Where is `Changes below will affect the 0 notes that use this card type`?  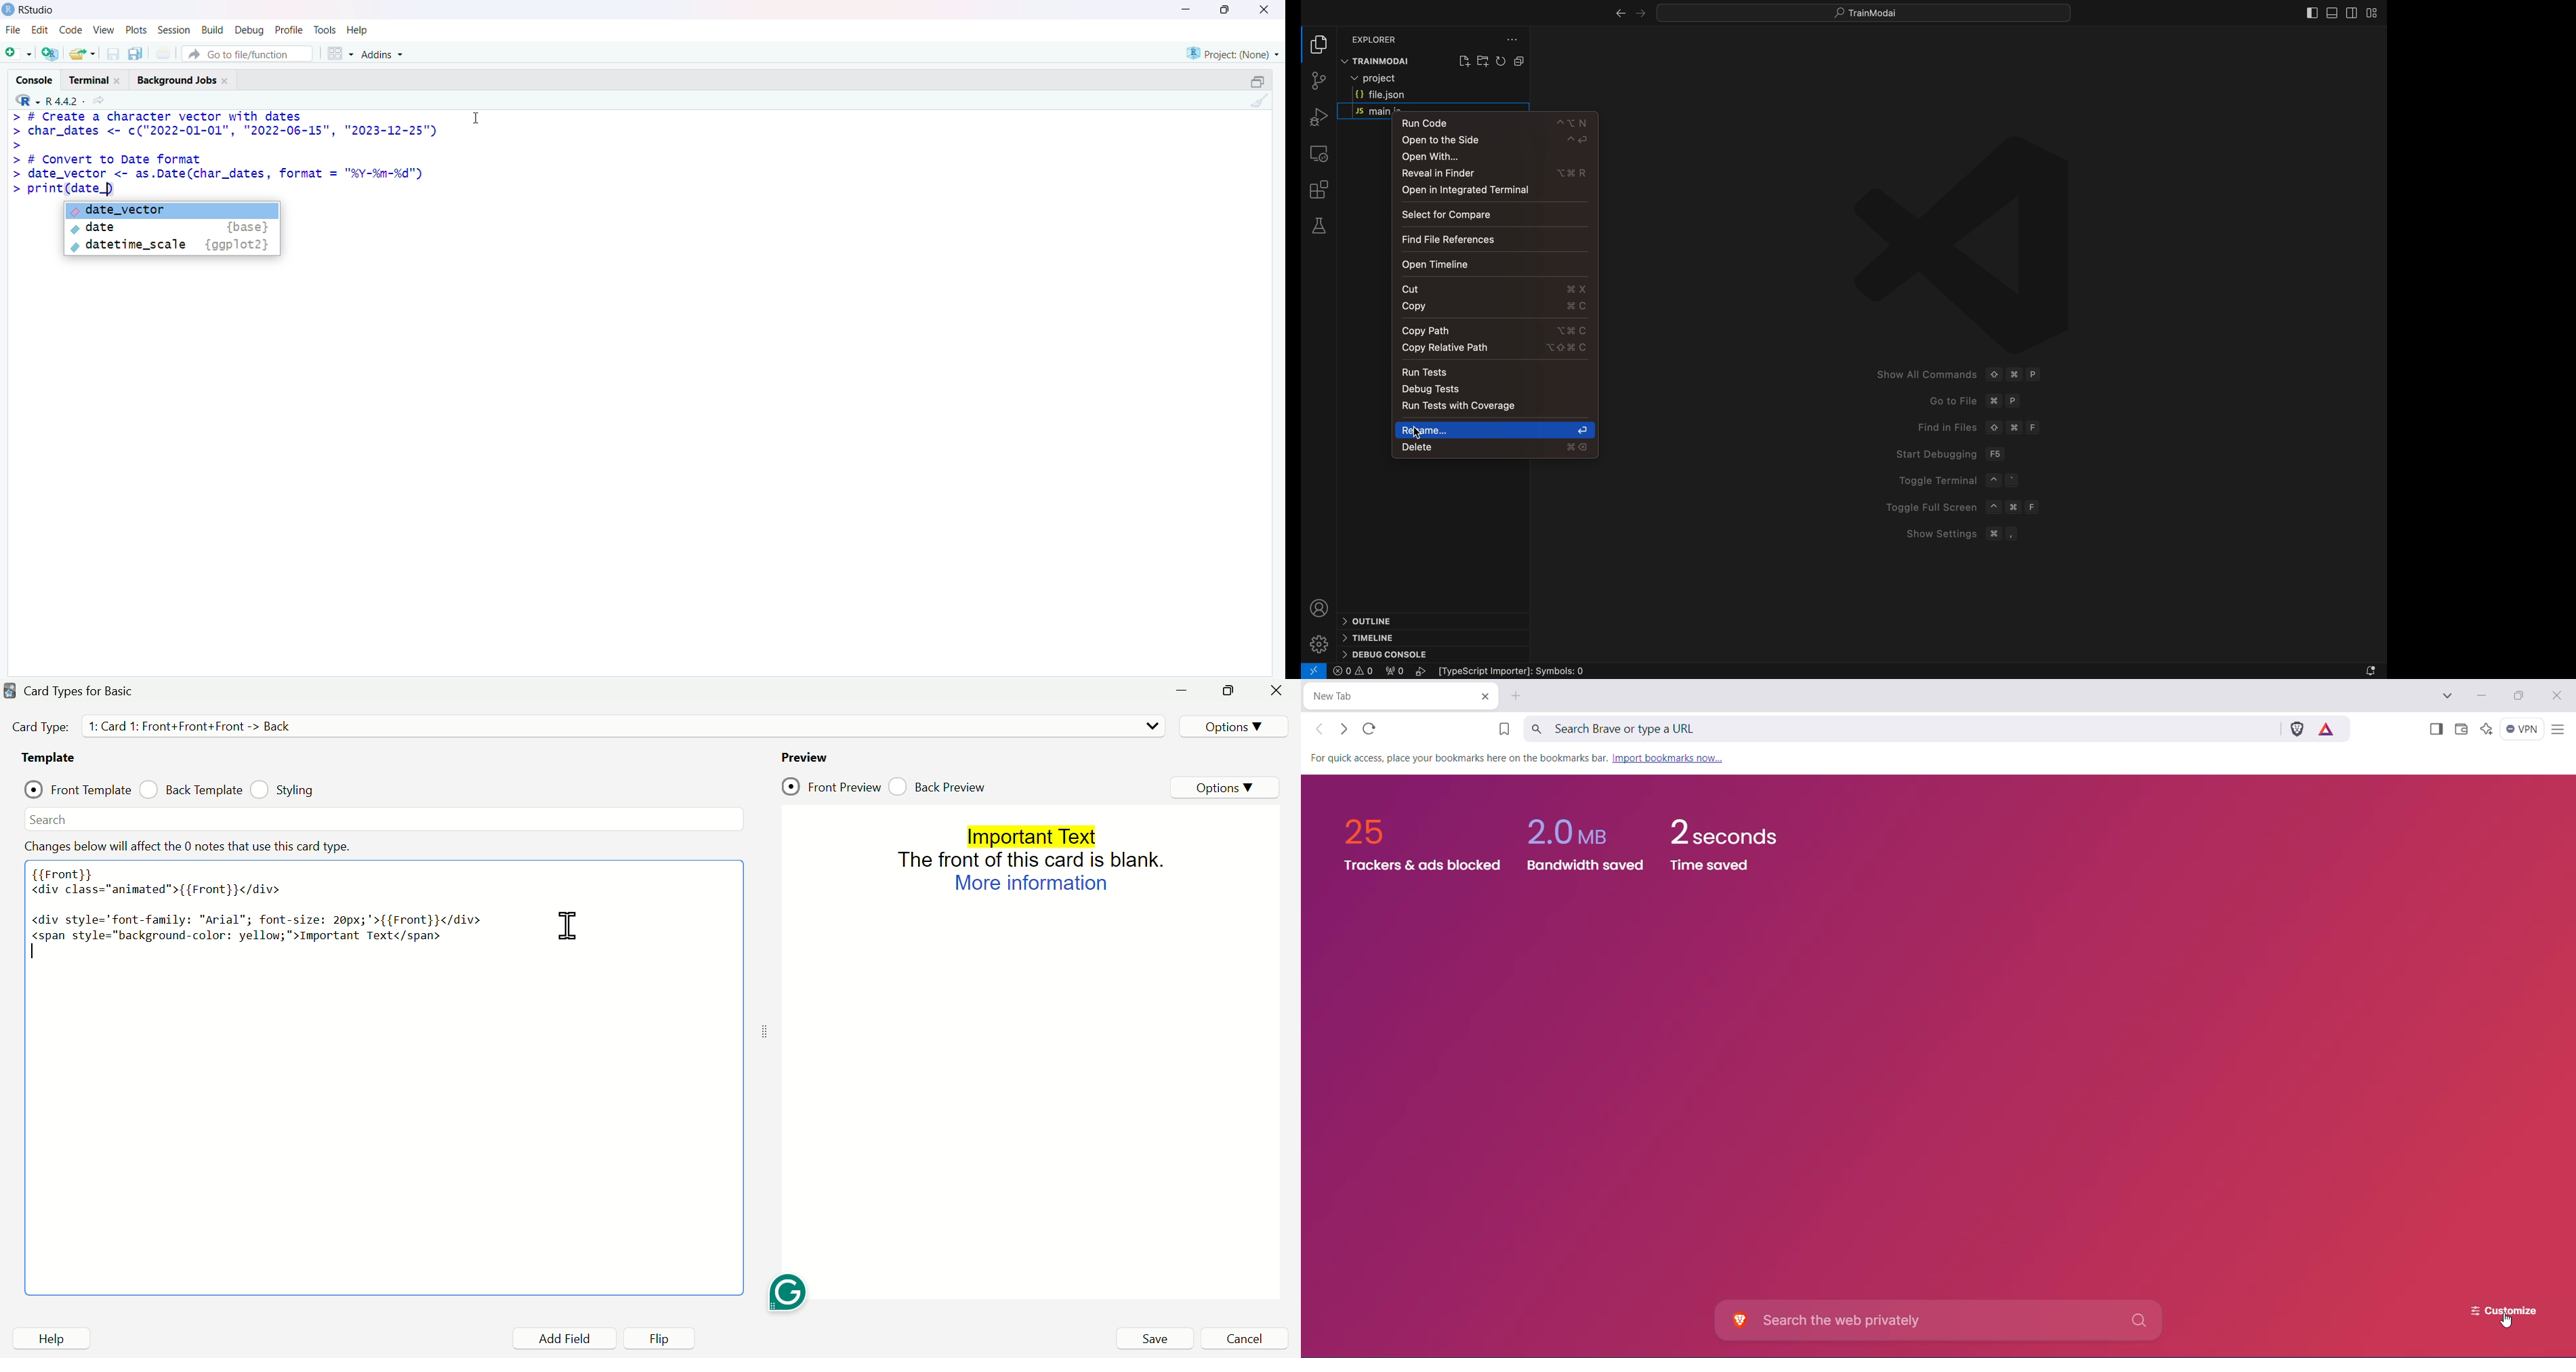 Changes below will affect the 0 notes that use this card type is located at coordinates (201, 848).